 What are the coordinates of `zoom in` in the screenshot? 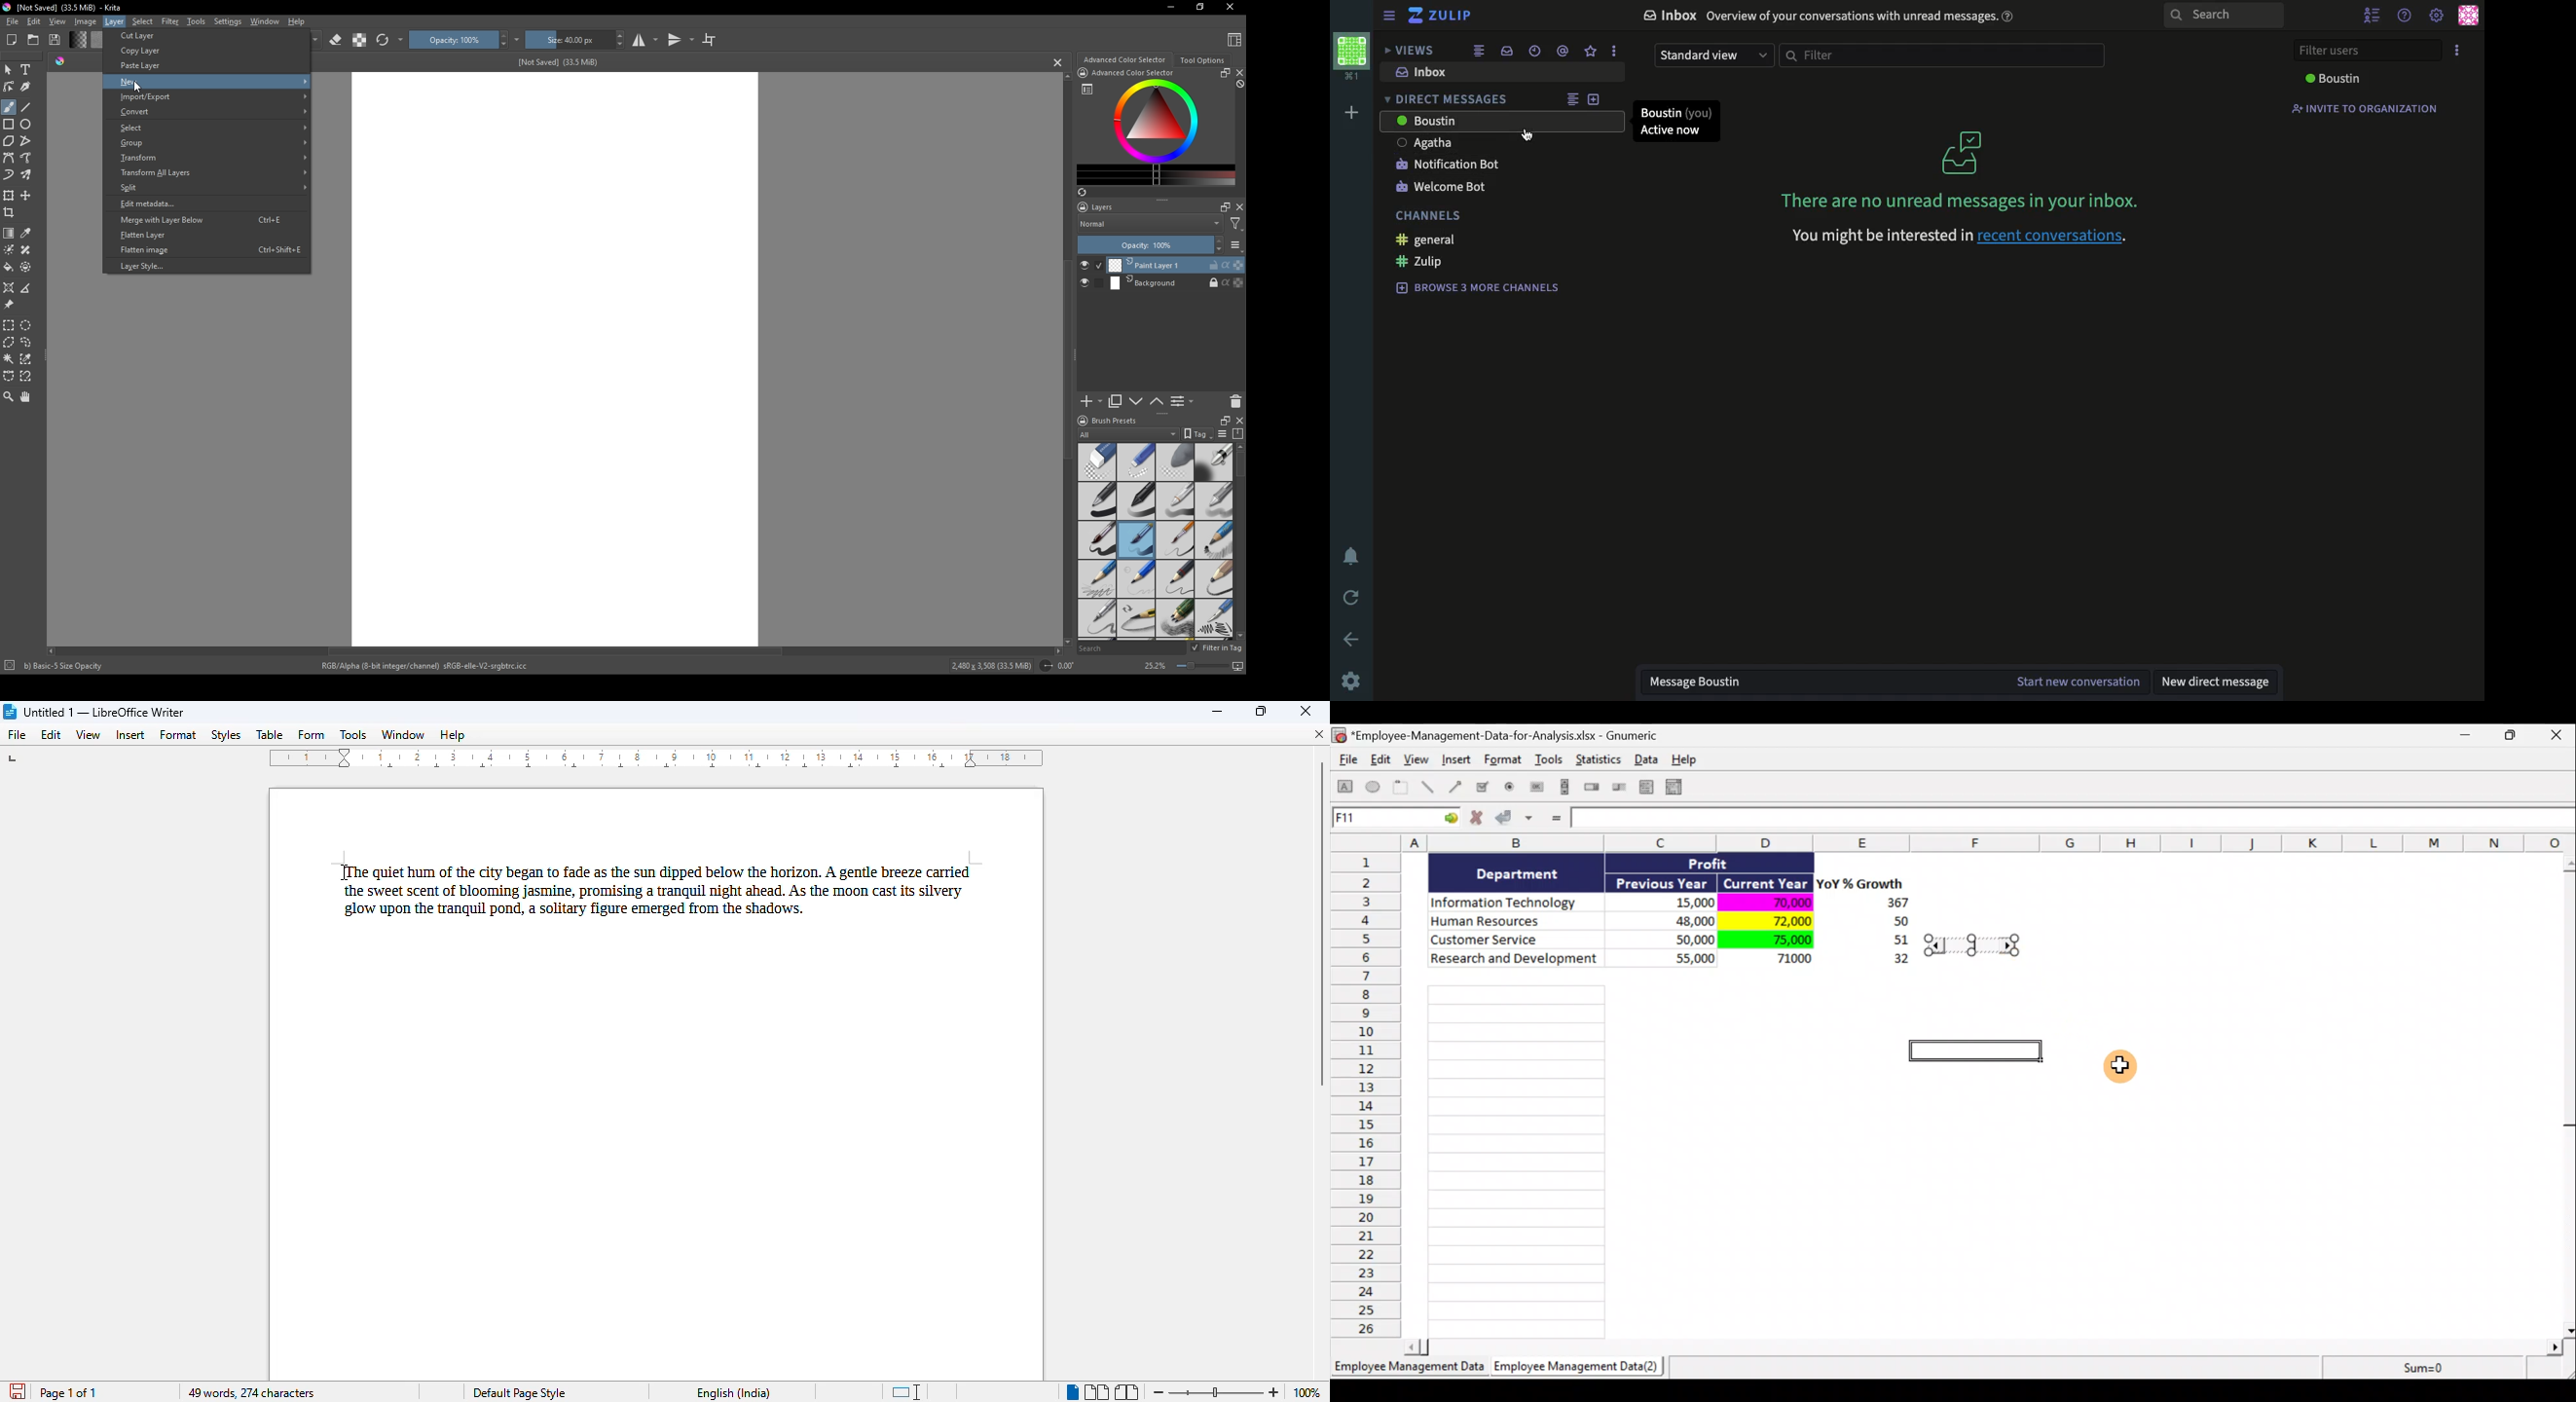 It's located at (1273, 1392).